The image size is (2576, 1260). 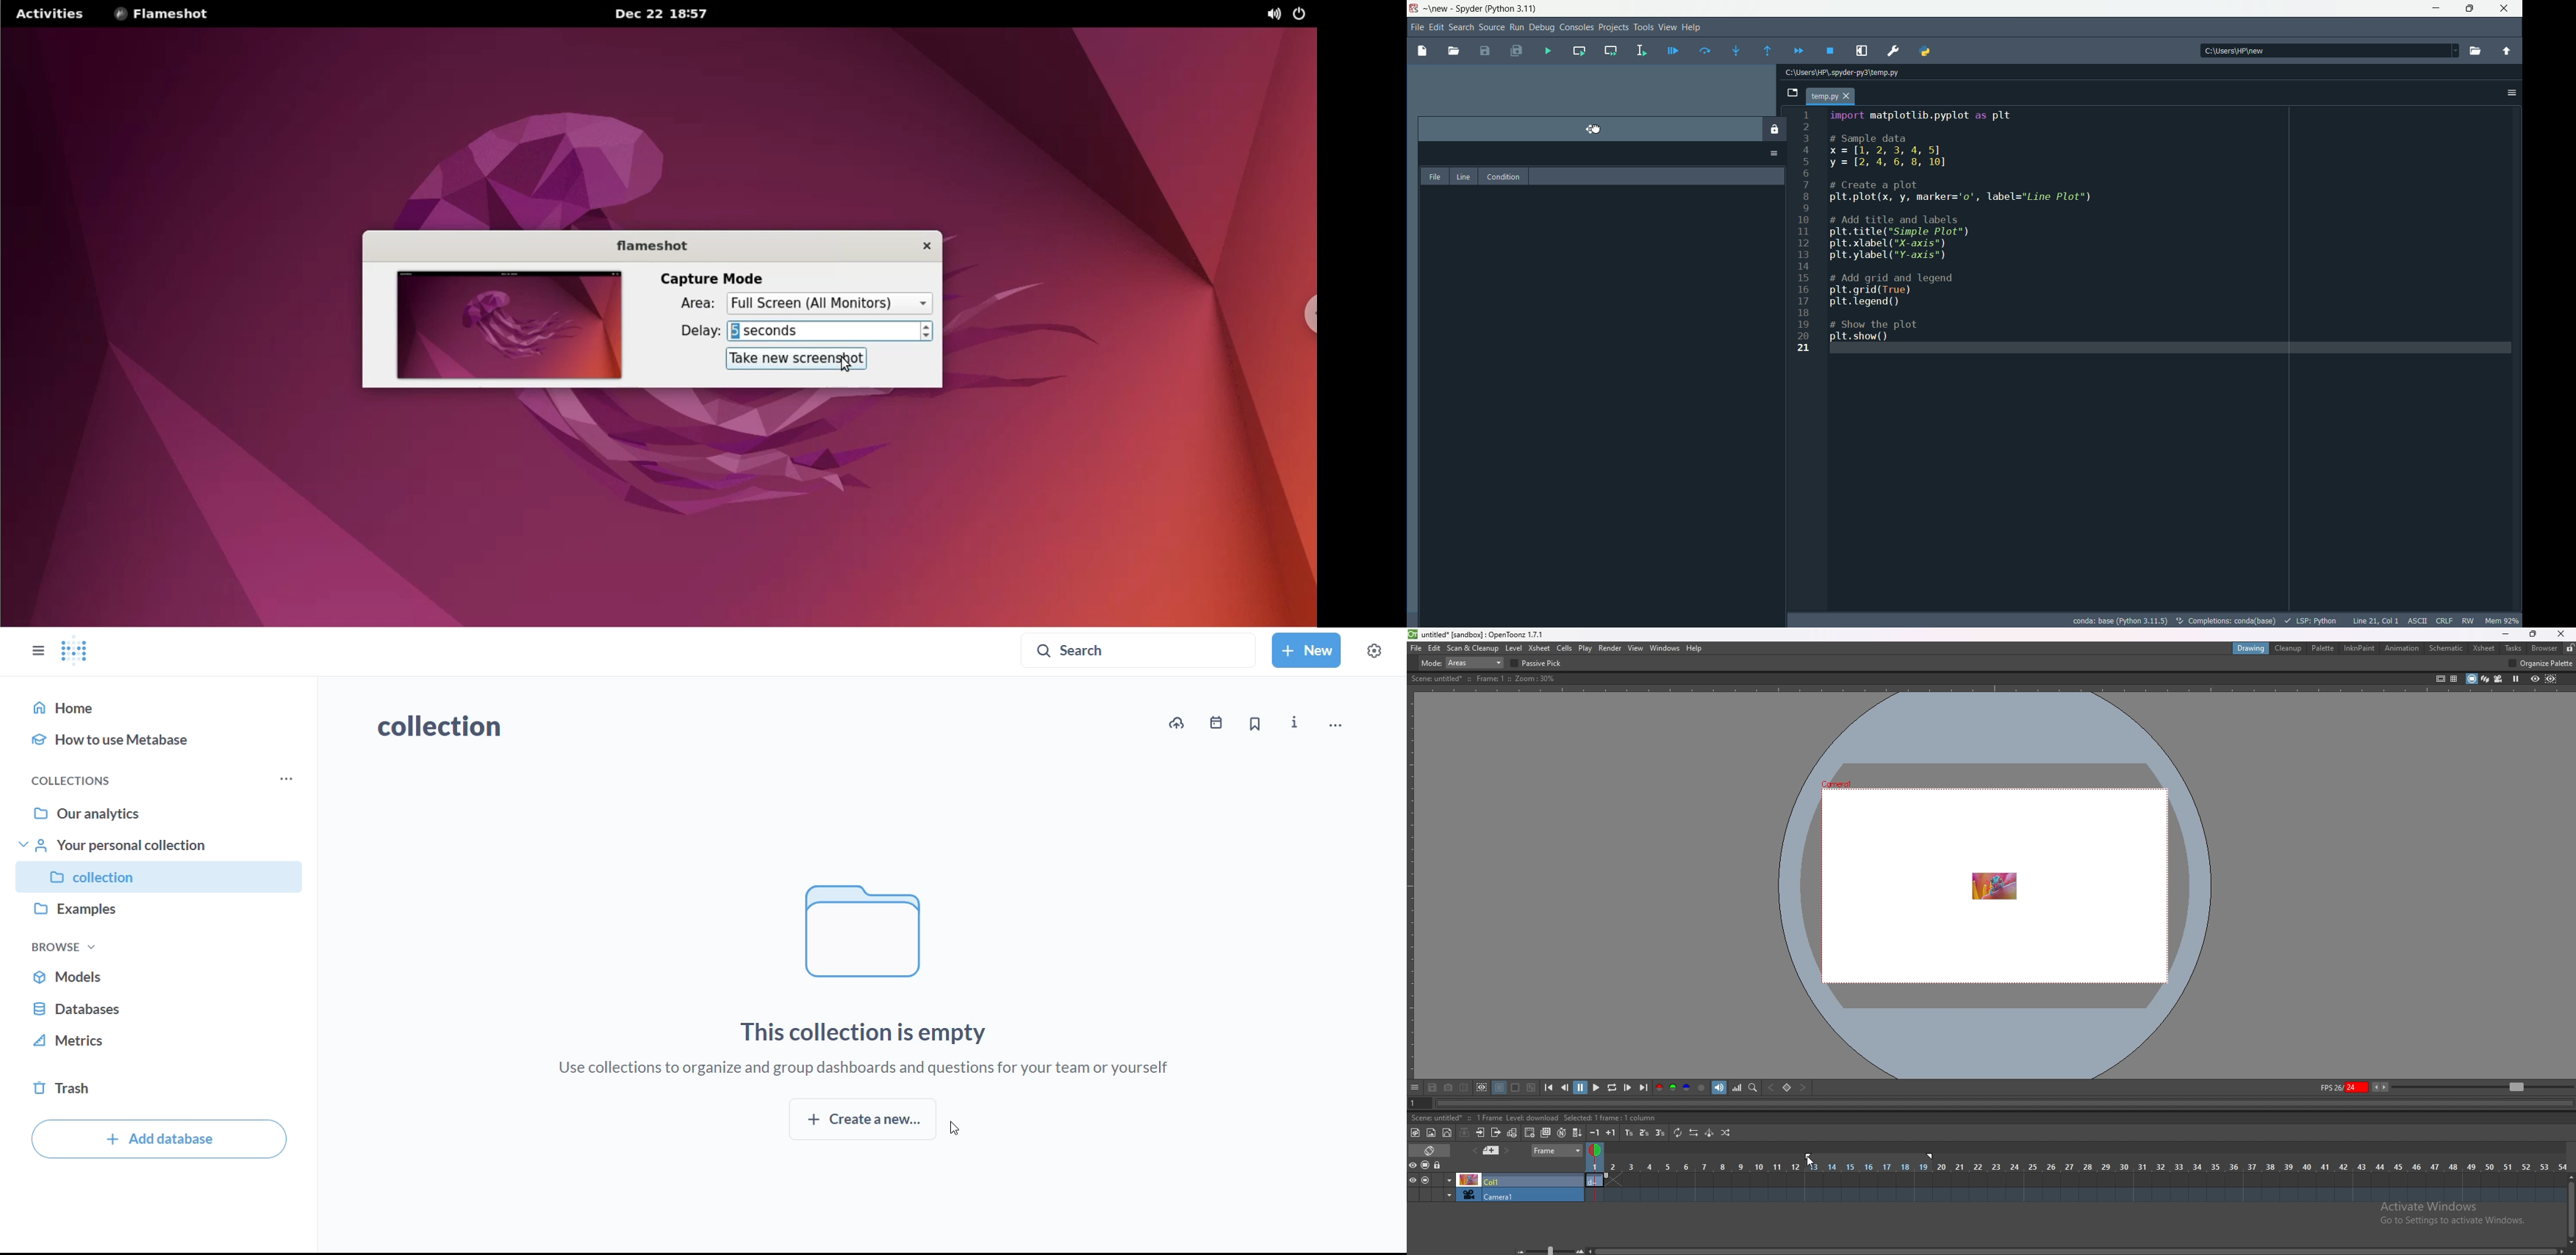 I want to click on source menu, so click(x=1490, y=28).